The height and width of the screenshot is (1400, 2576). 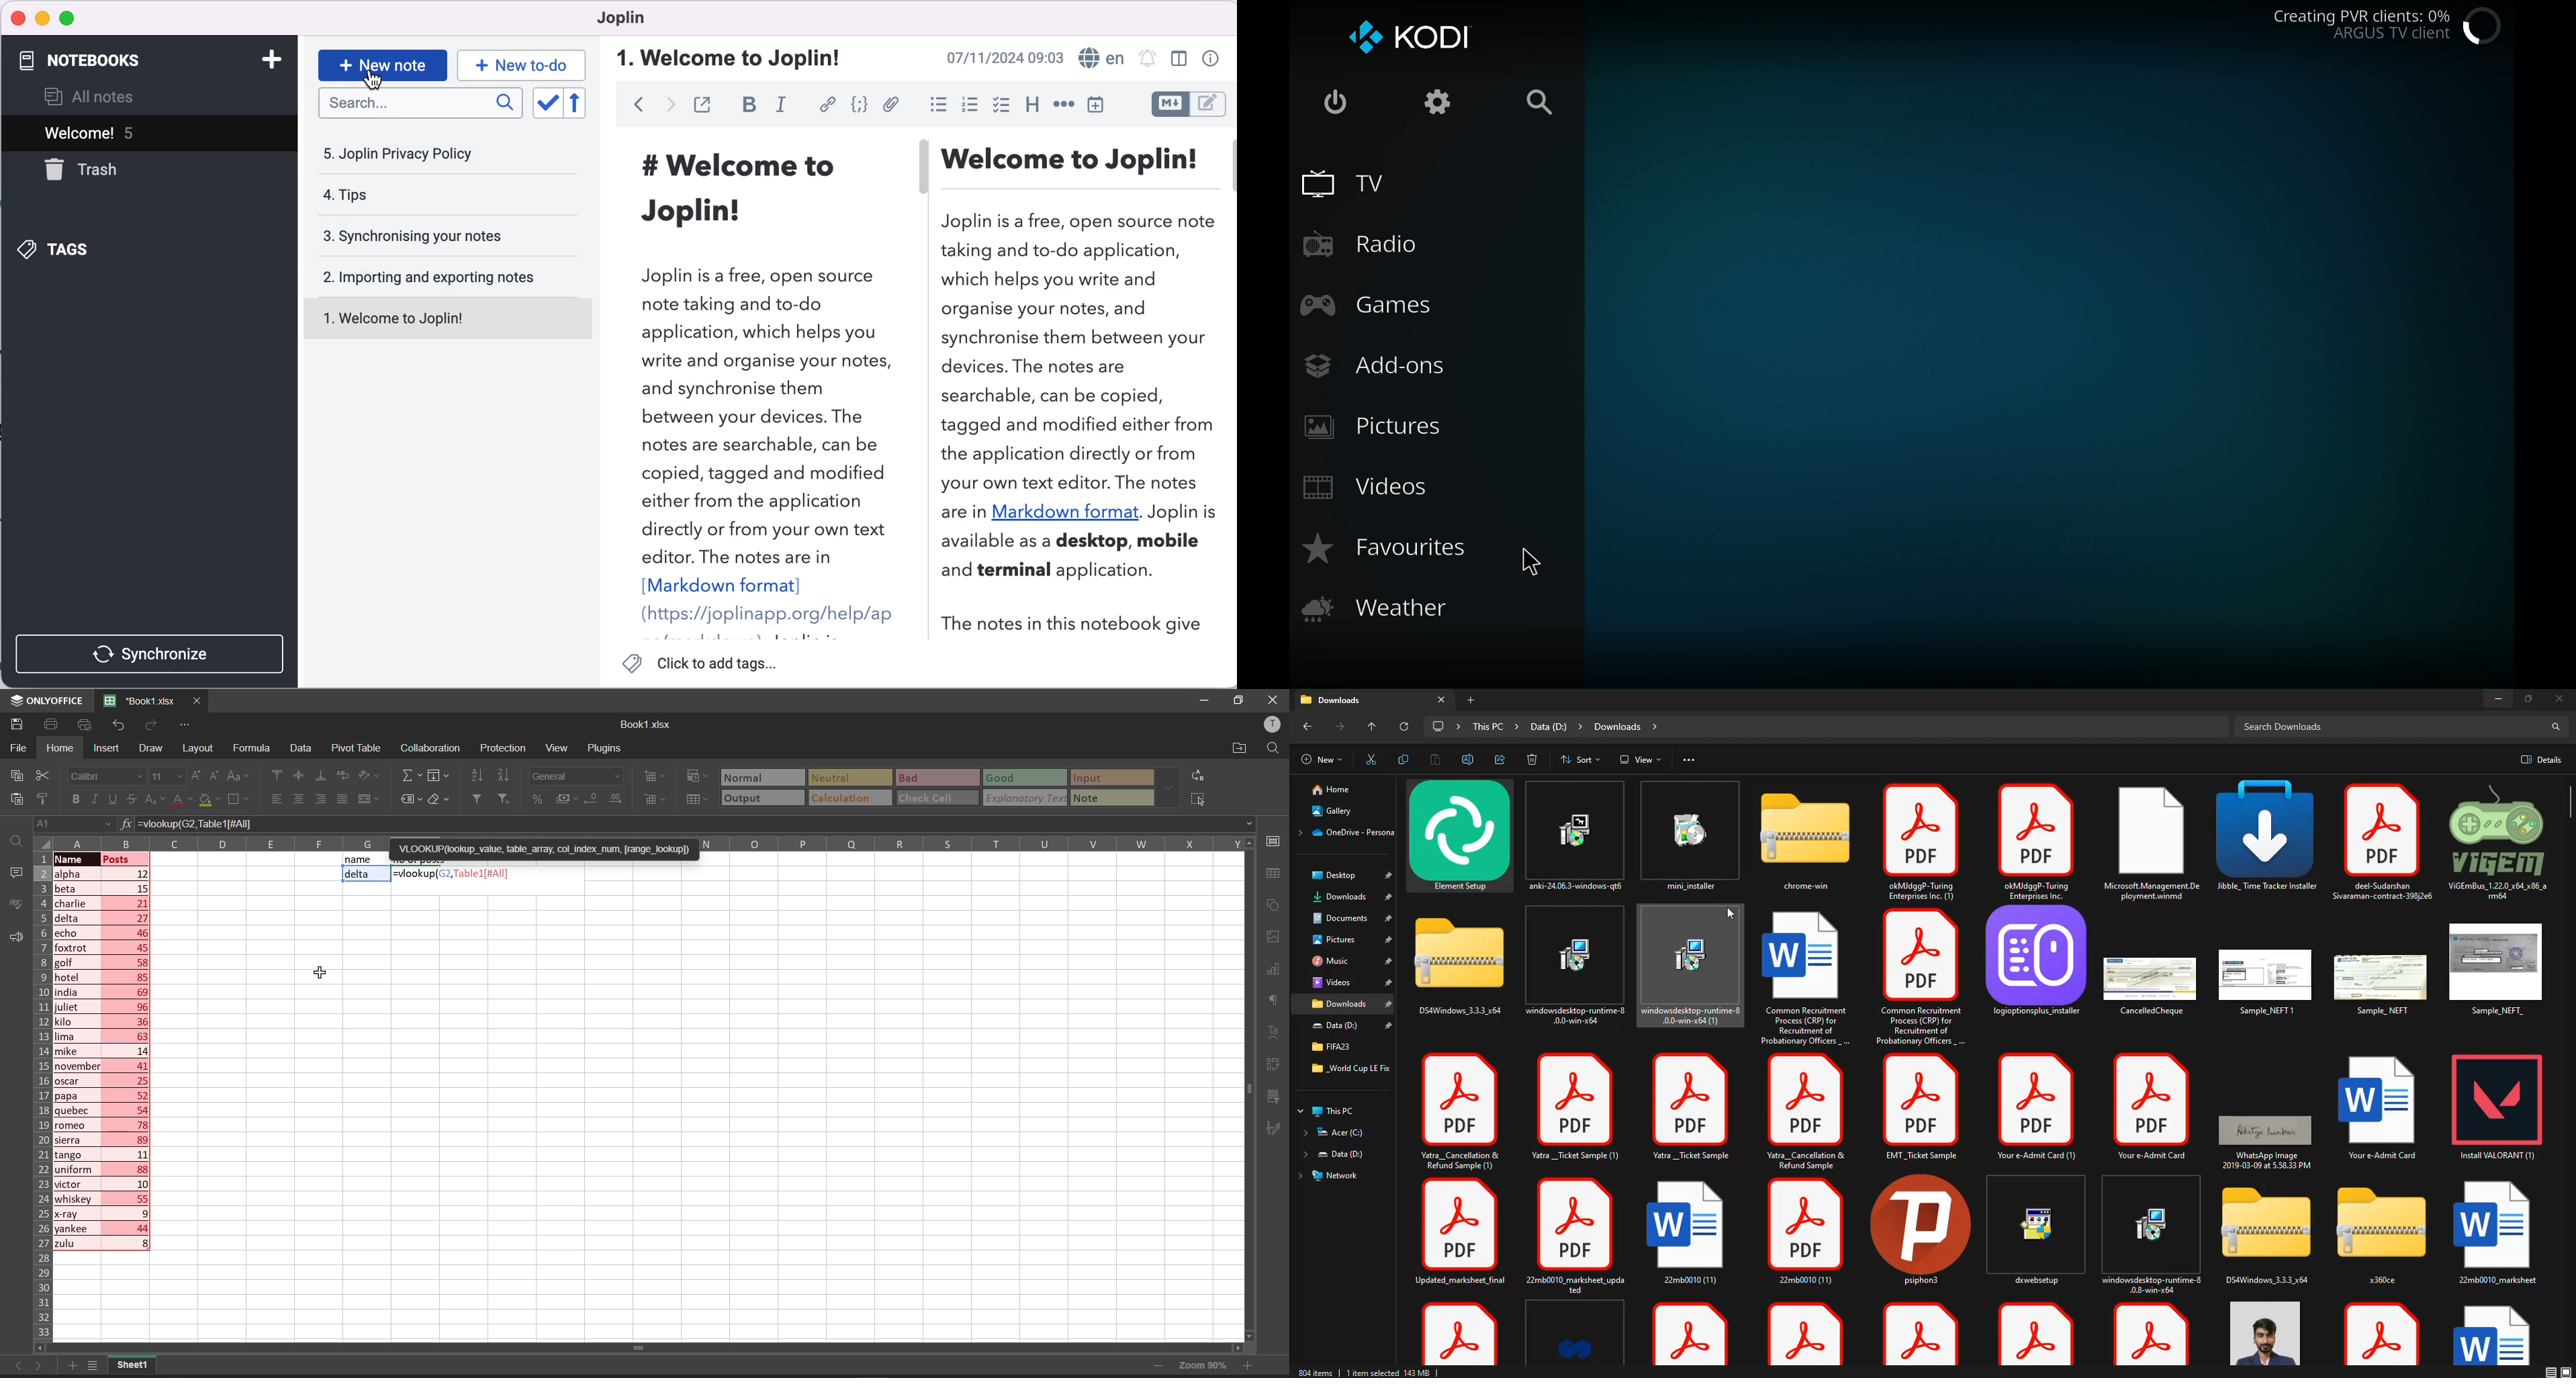 What do you see at coordinates (1334, 105) in the screenshot?
I see `exit` at bounding box center [1334, 105].